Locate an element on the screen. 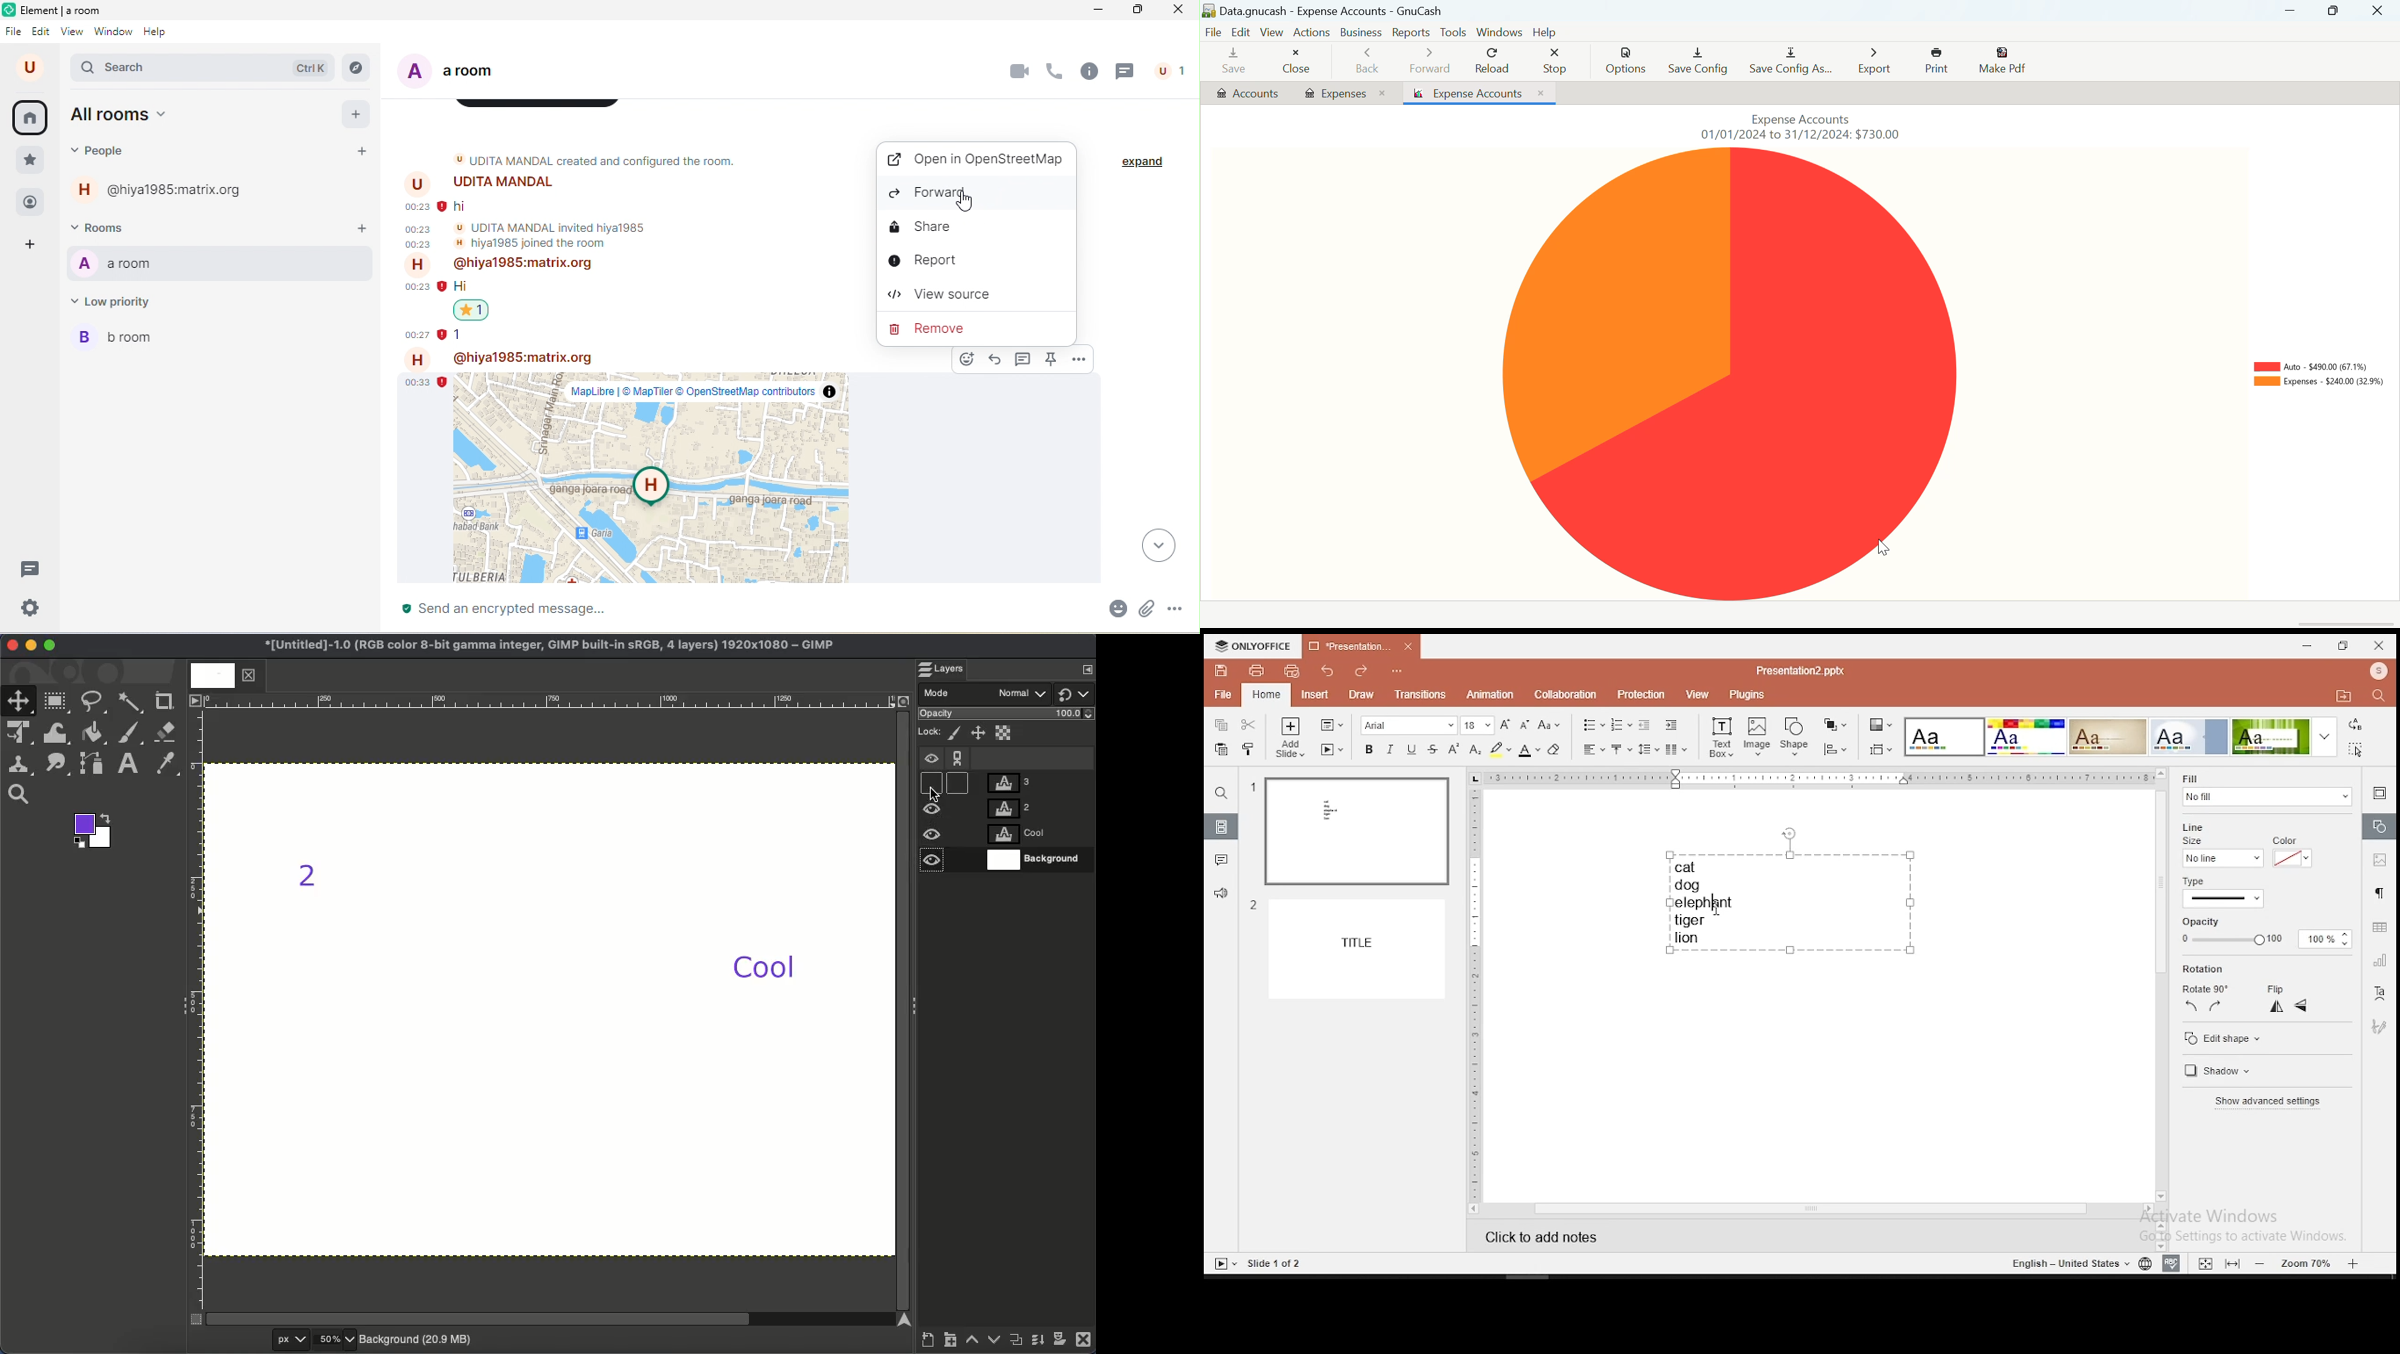 The width and height of the screenshot is (2408, 1372). fit to slide is located at coordinates (2231, 1263).